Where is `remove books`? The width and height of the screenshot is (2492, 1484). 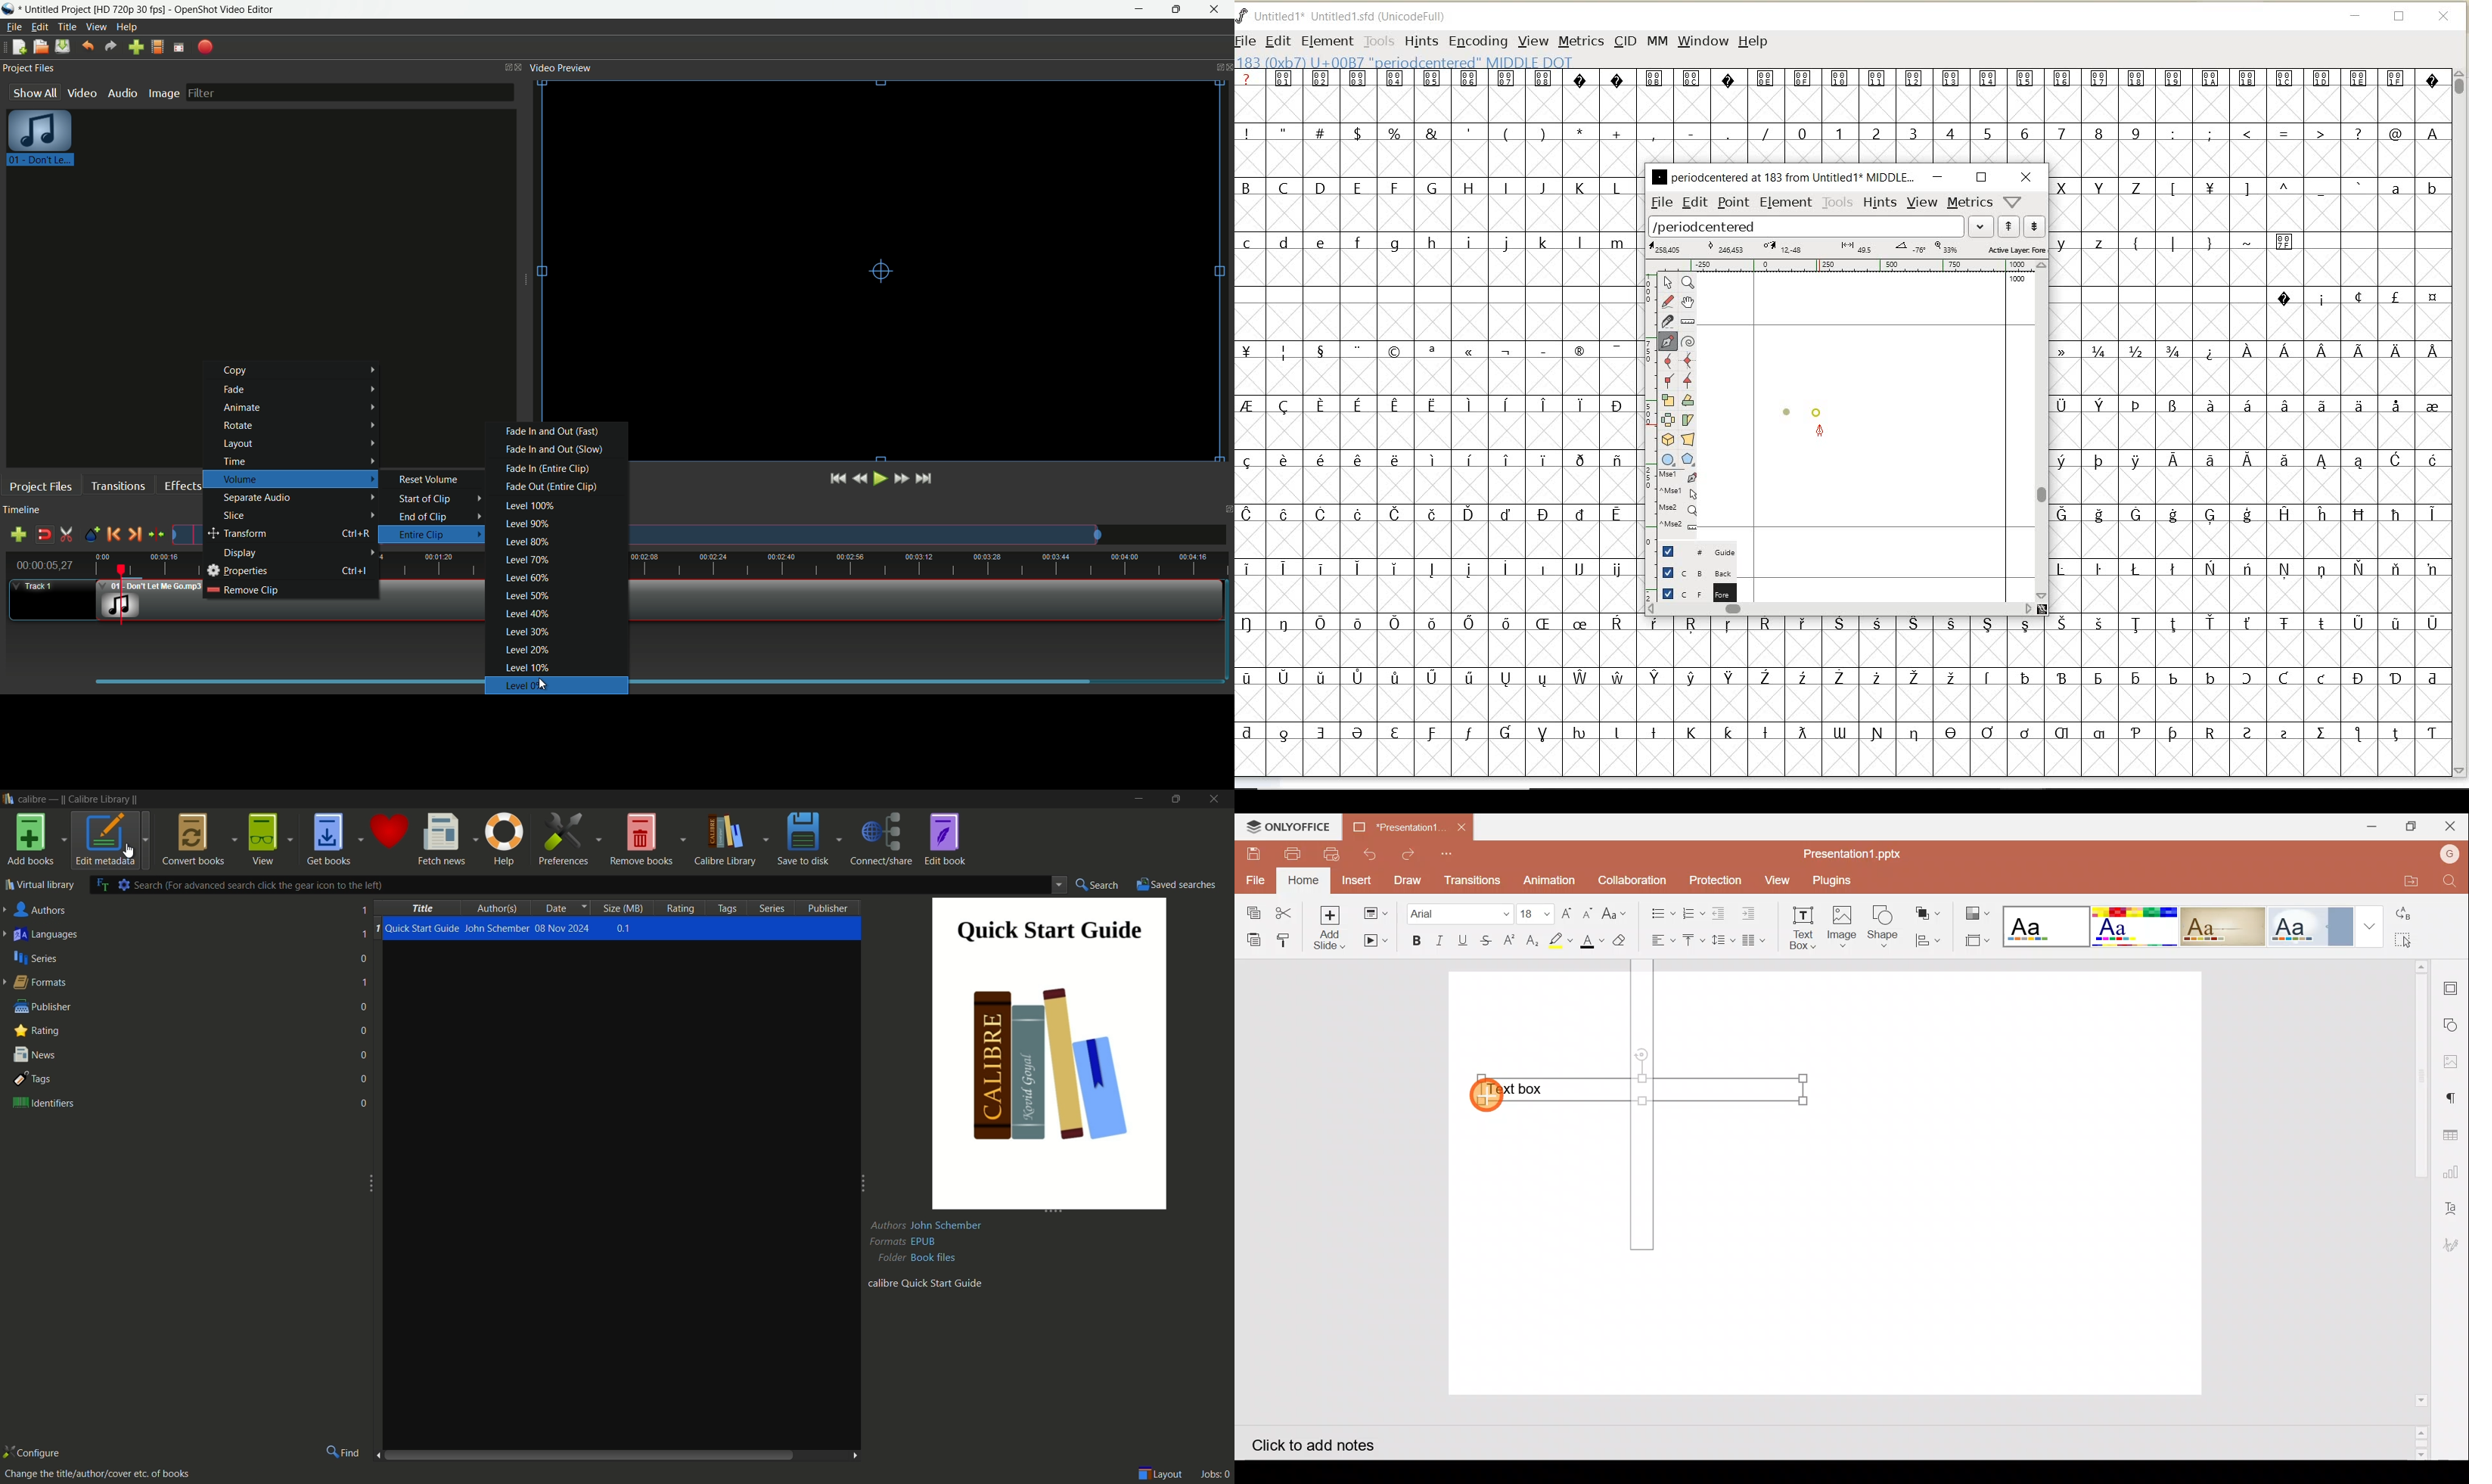
remove books is located at coordinates (647, 838).